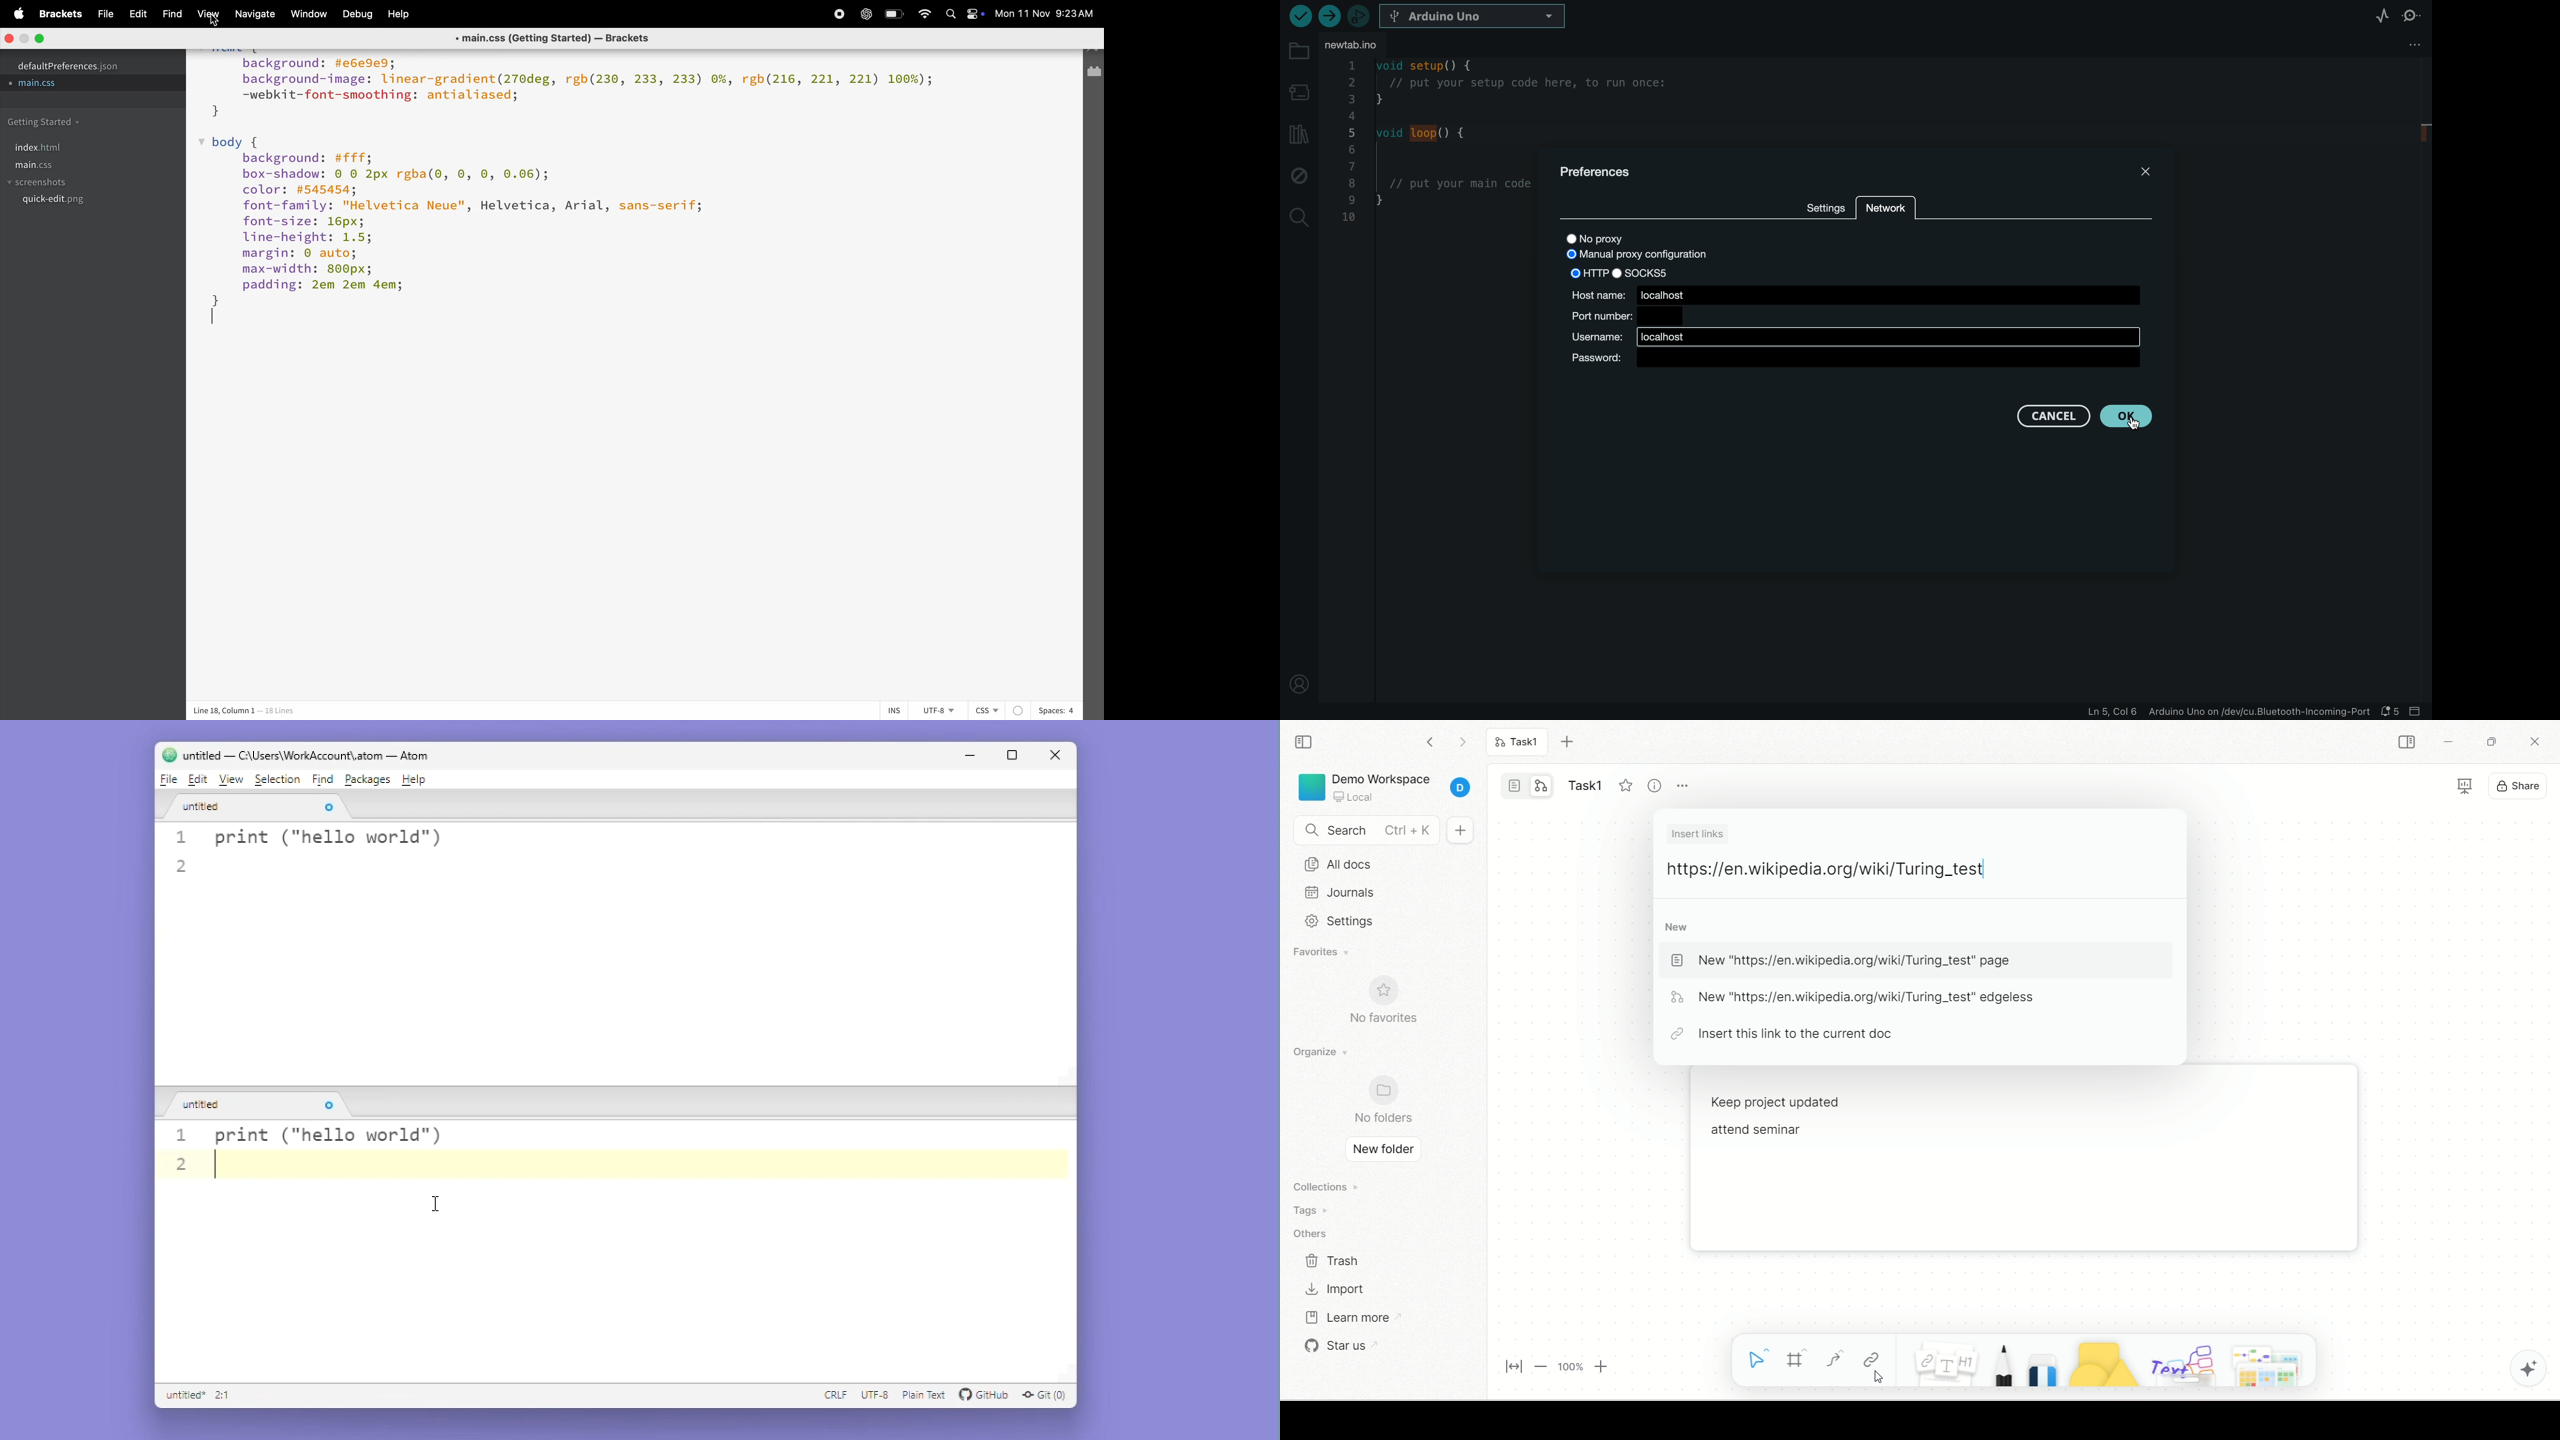 The height and width of the screenshot is (1456, 2576). Describe the element at coordinates (1434, 168) in the screenshot. I see `code` at that location.